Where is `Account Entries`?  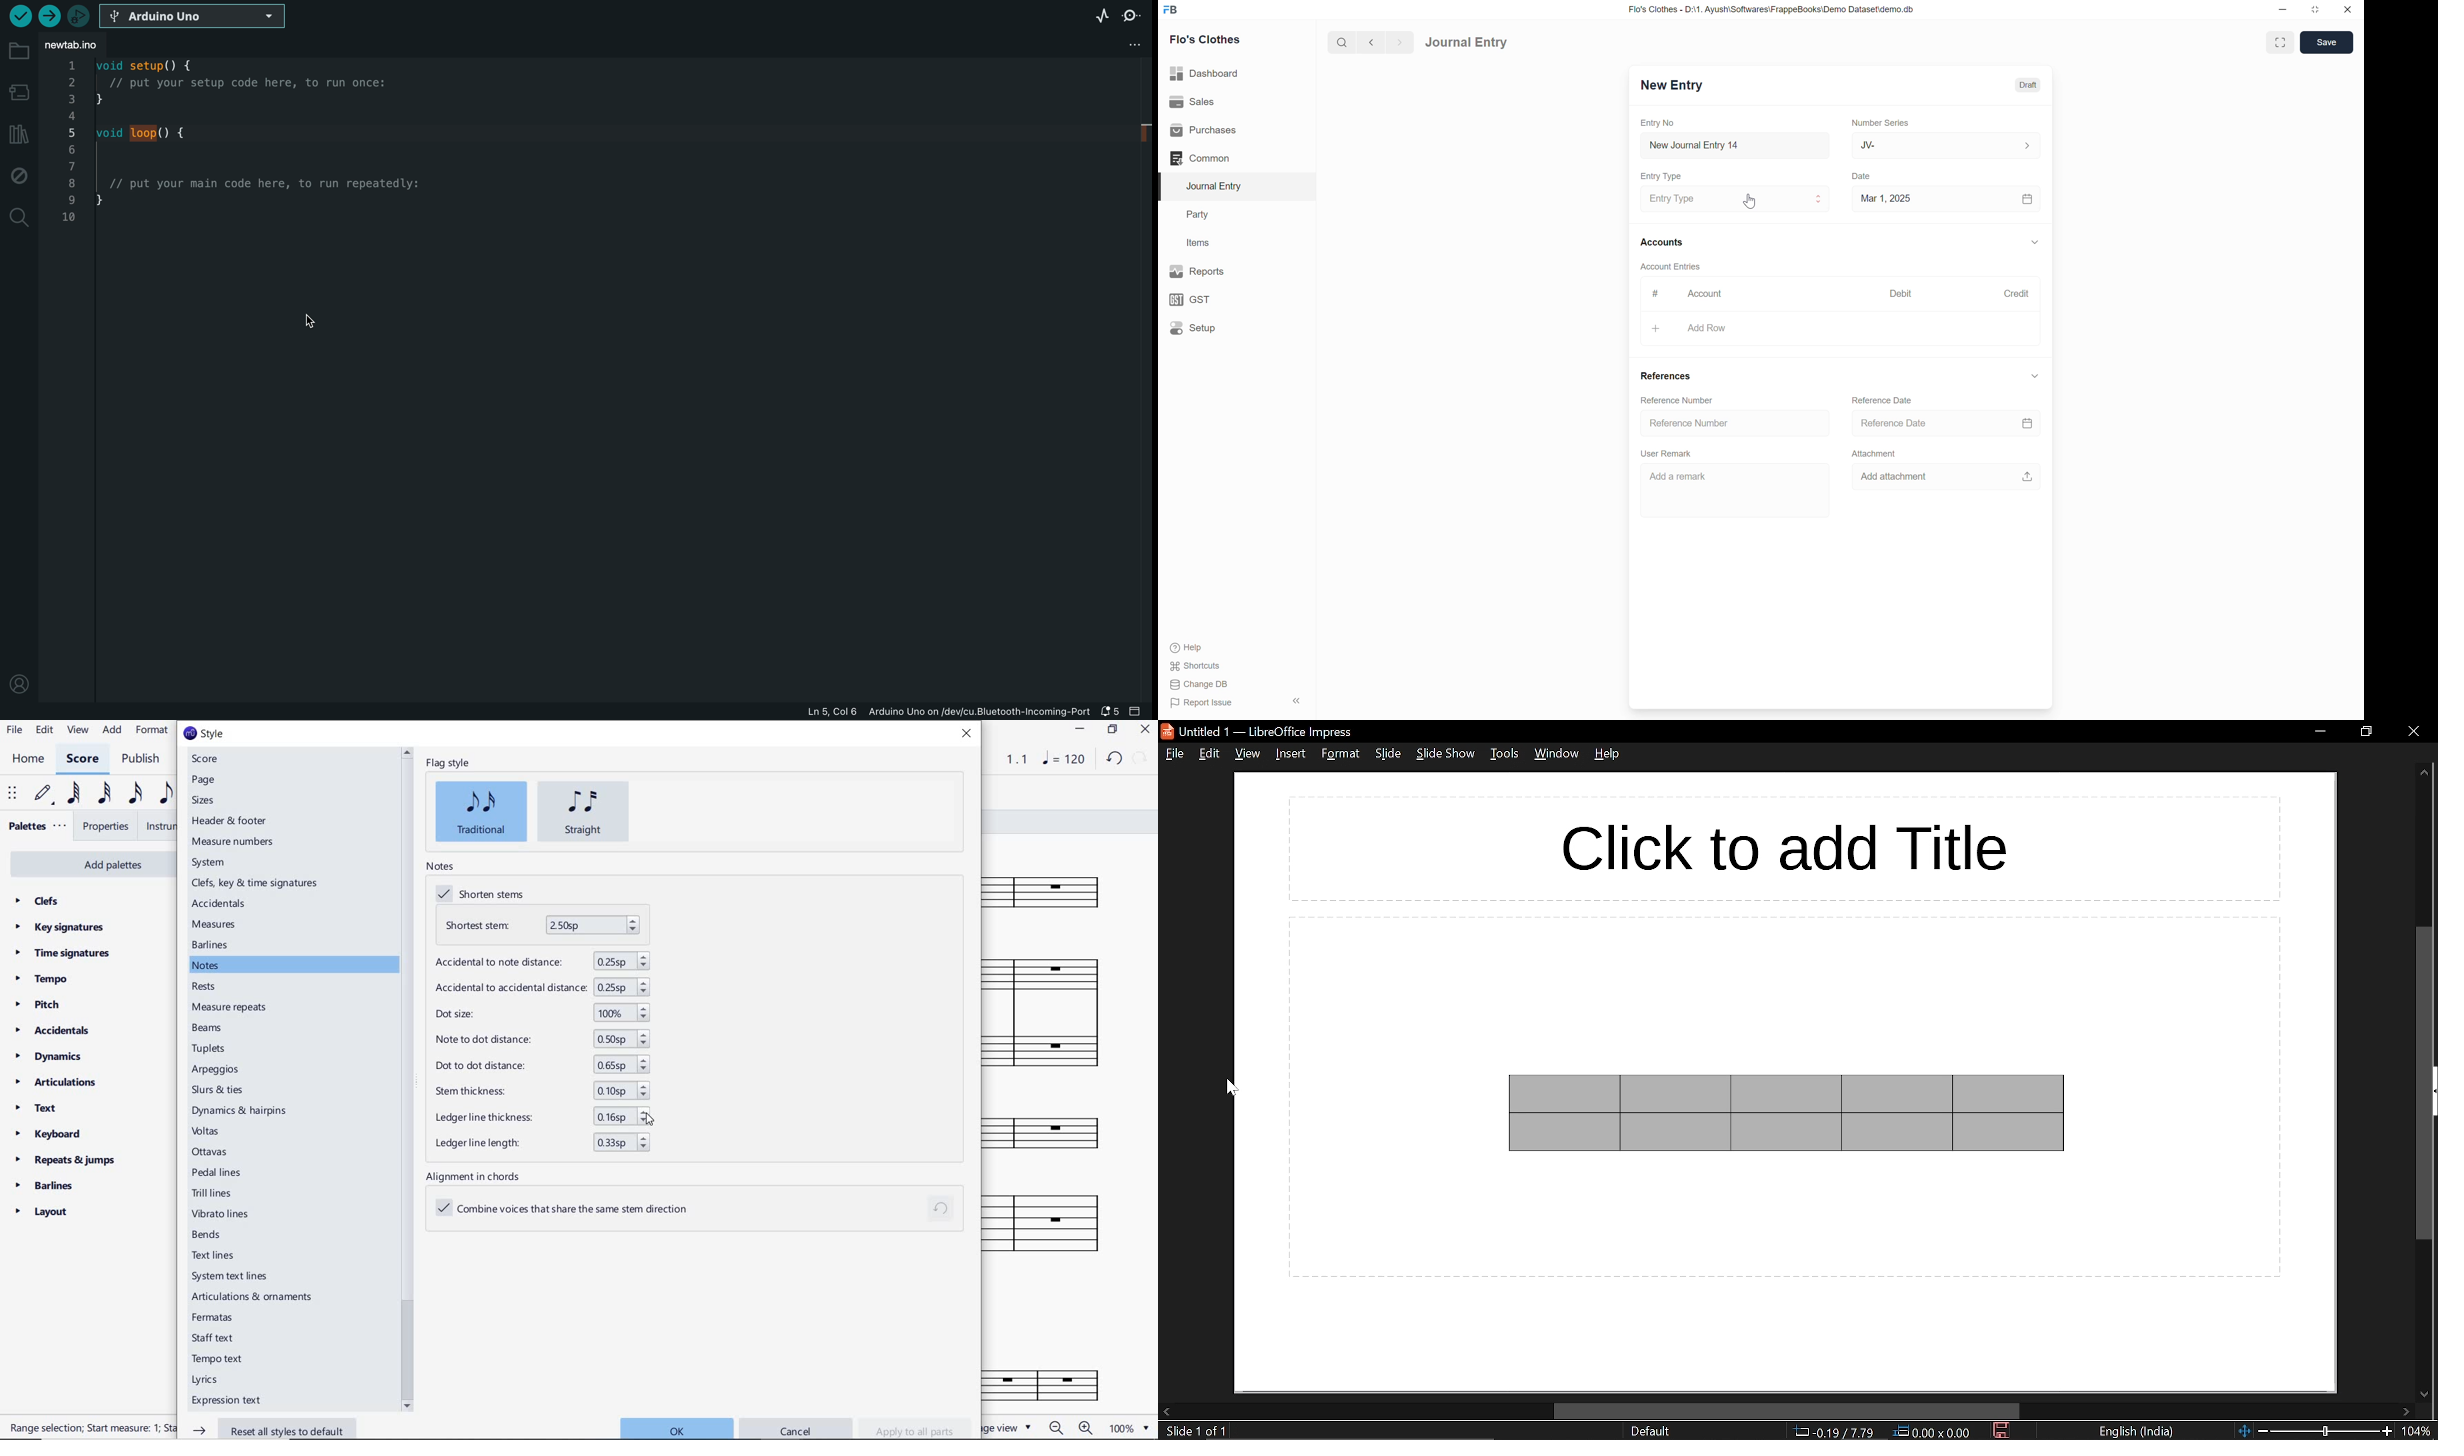 Account Entries is located at coordinates (1675, 267).